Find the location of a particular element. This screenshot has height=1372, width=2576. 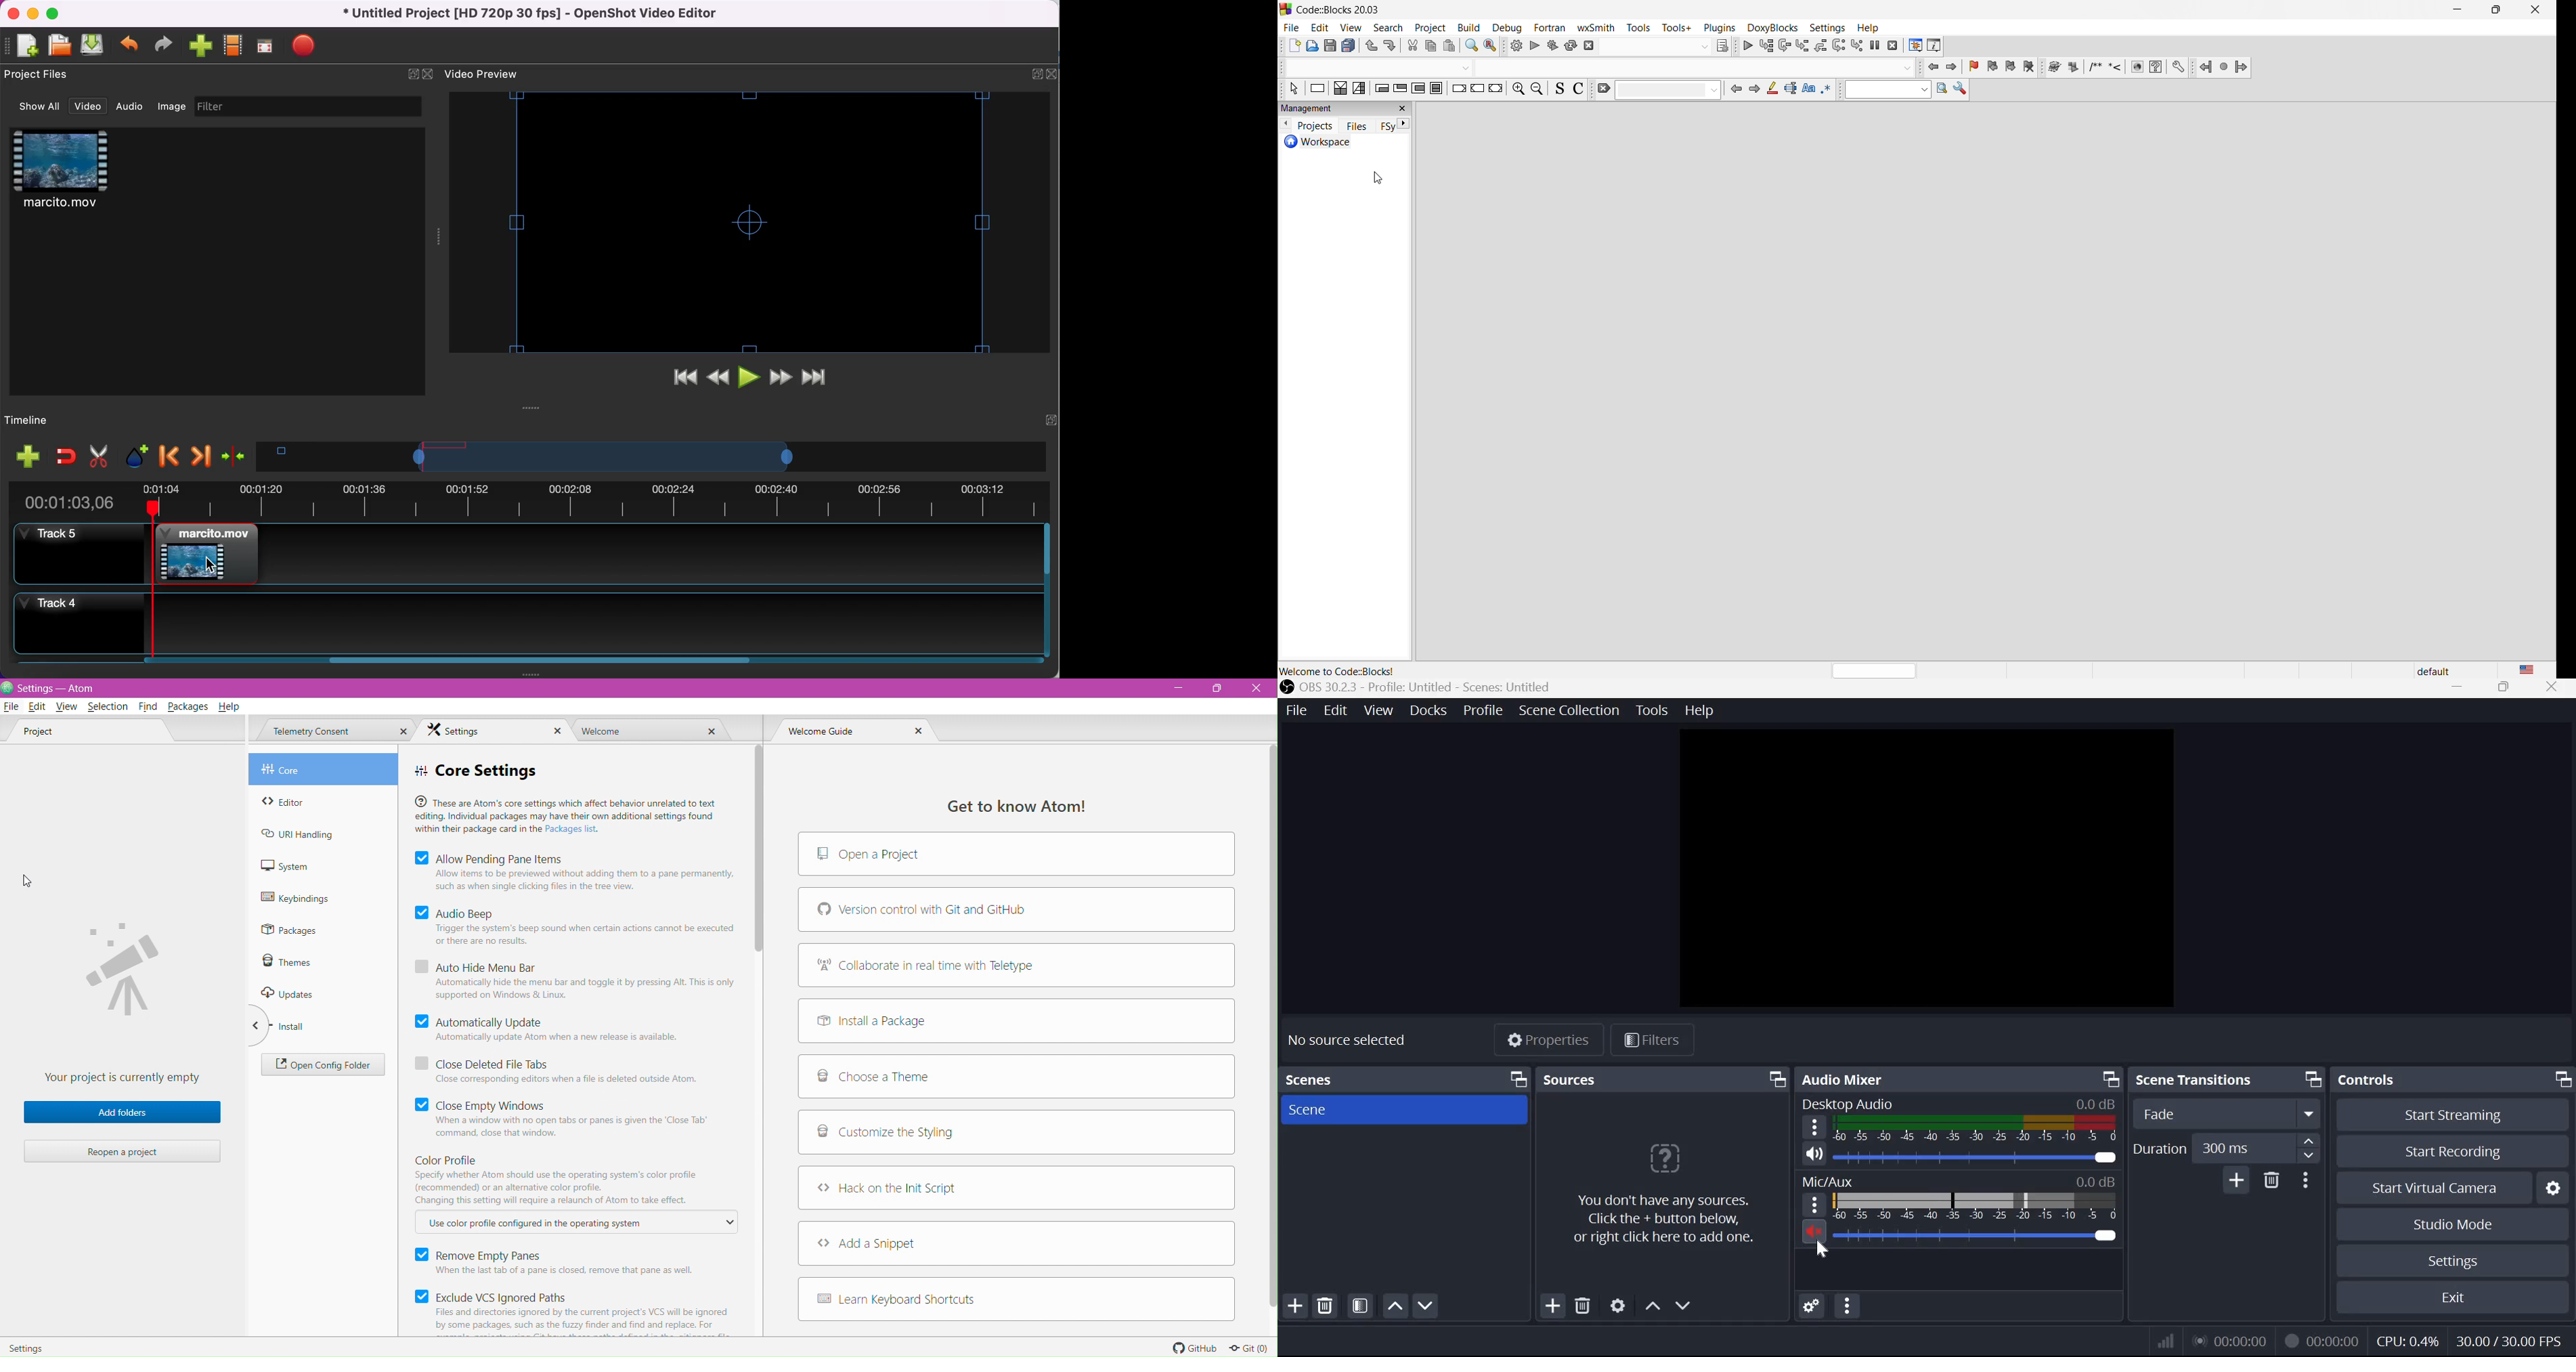

Insert comment block is located at coordinates (2094, 67).